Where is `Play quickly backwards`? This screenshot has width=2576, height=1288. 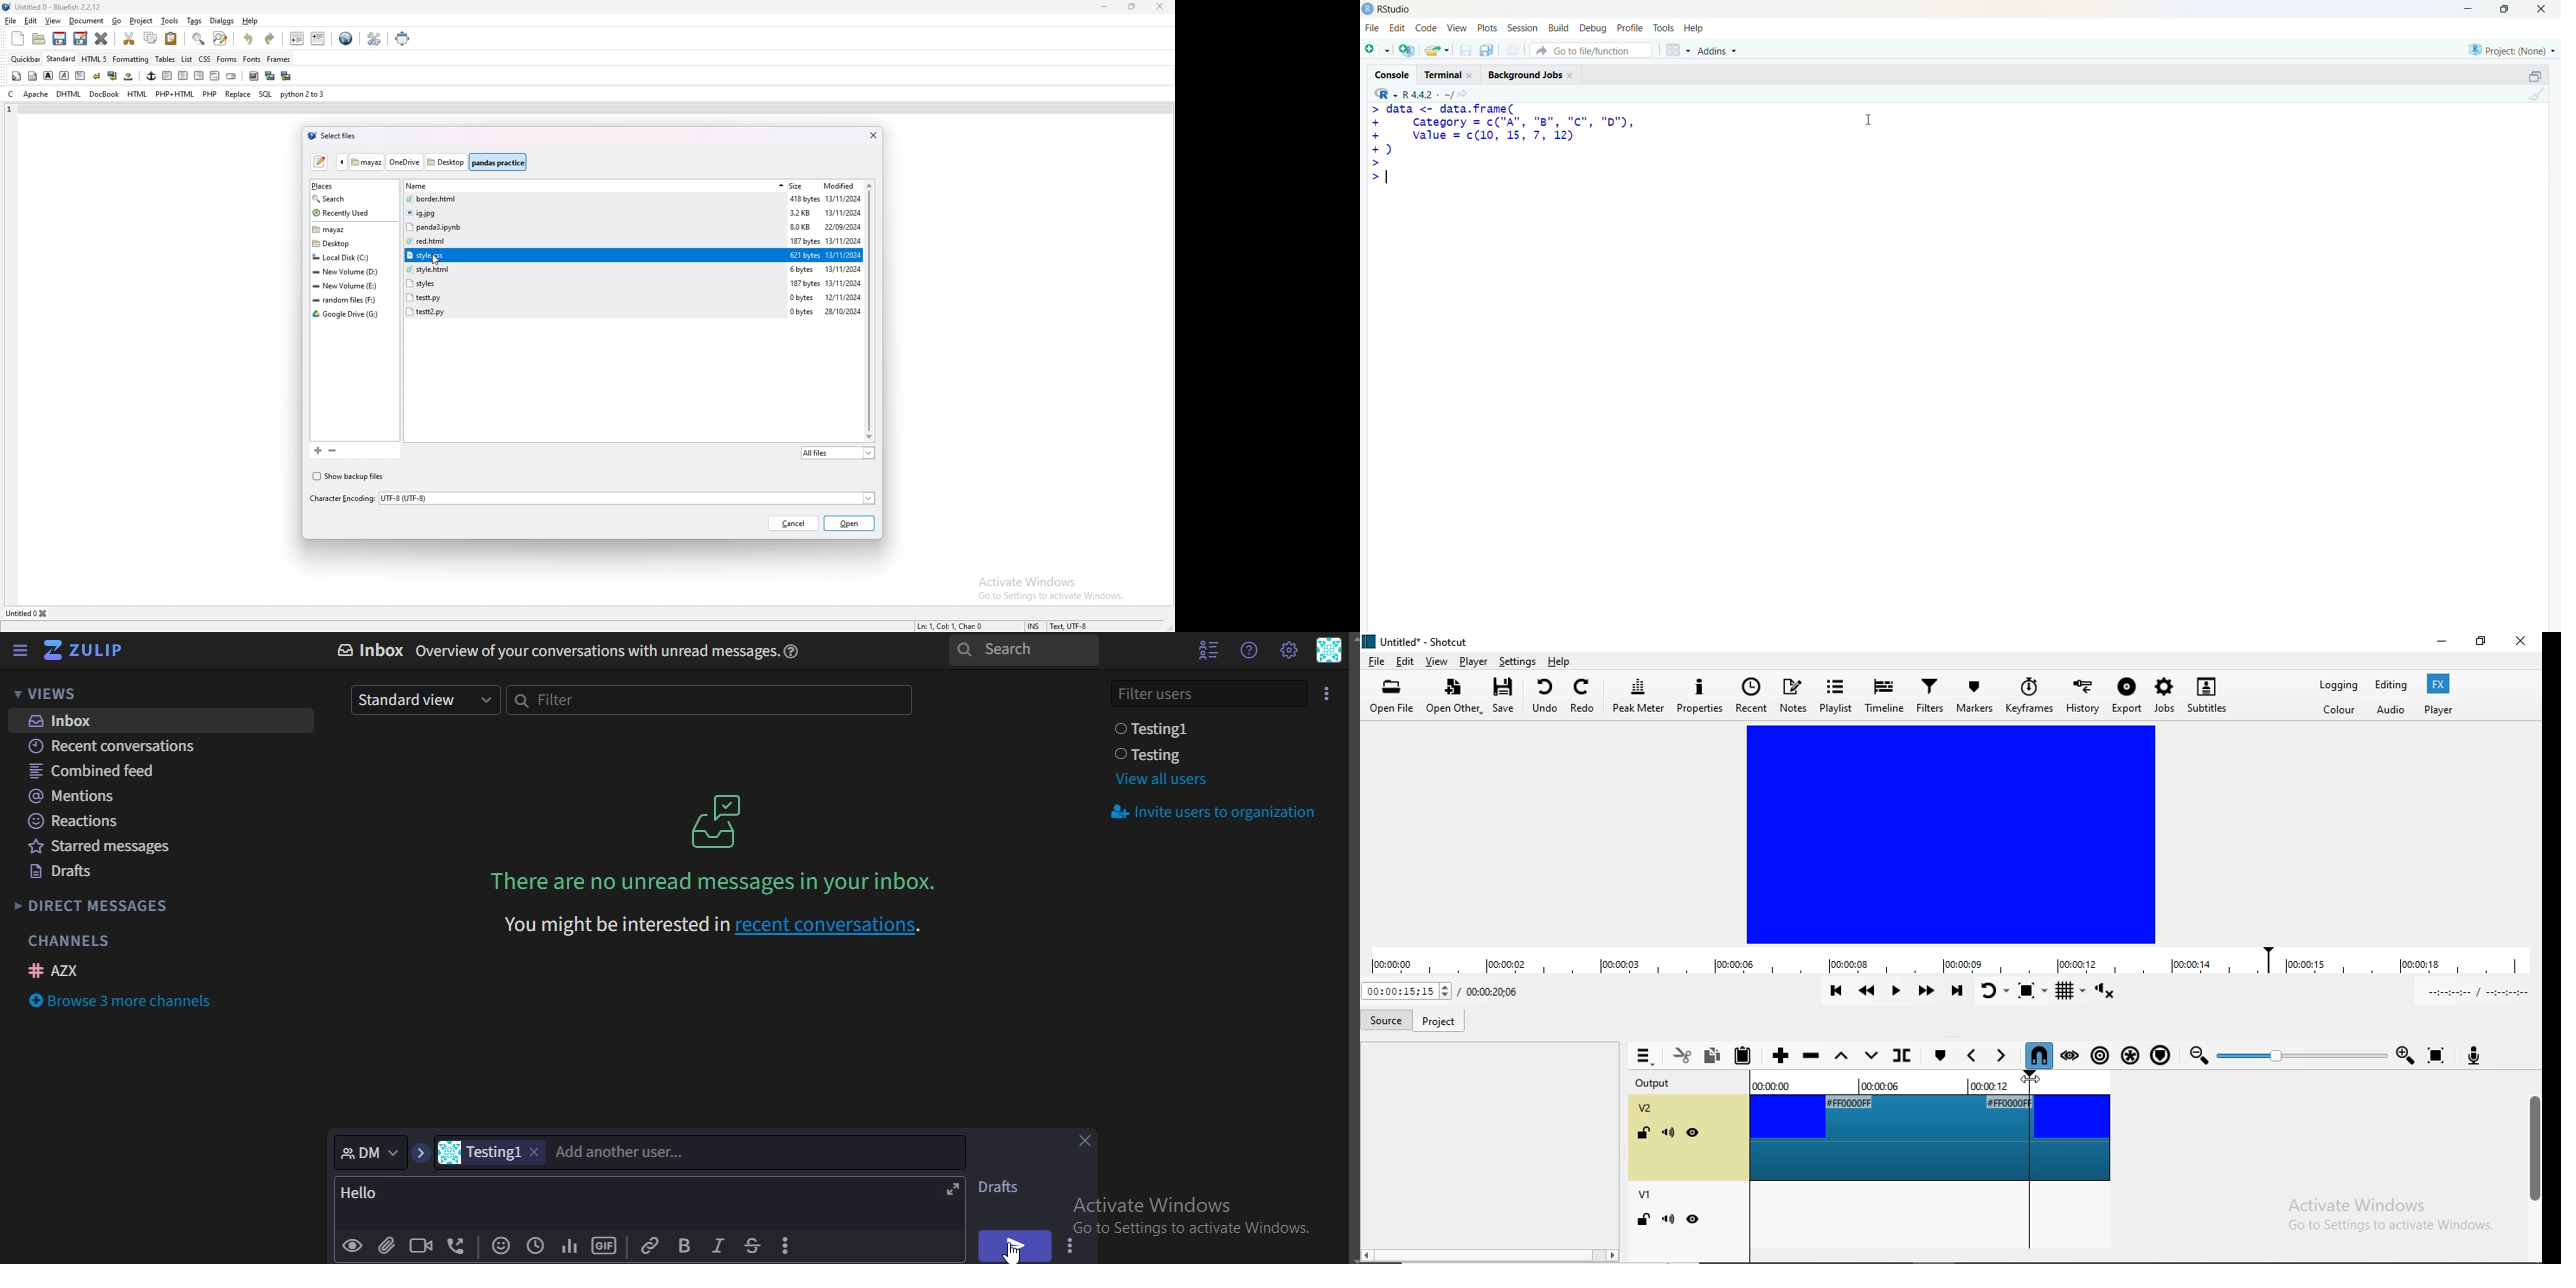
Play quickly backwards is located at coordinates (1868, 995).